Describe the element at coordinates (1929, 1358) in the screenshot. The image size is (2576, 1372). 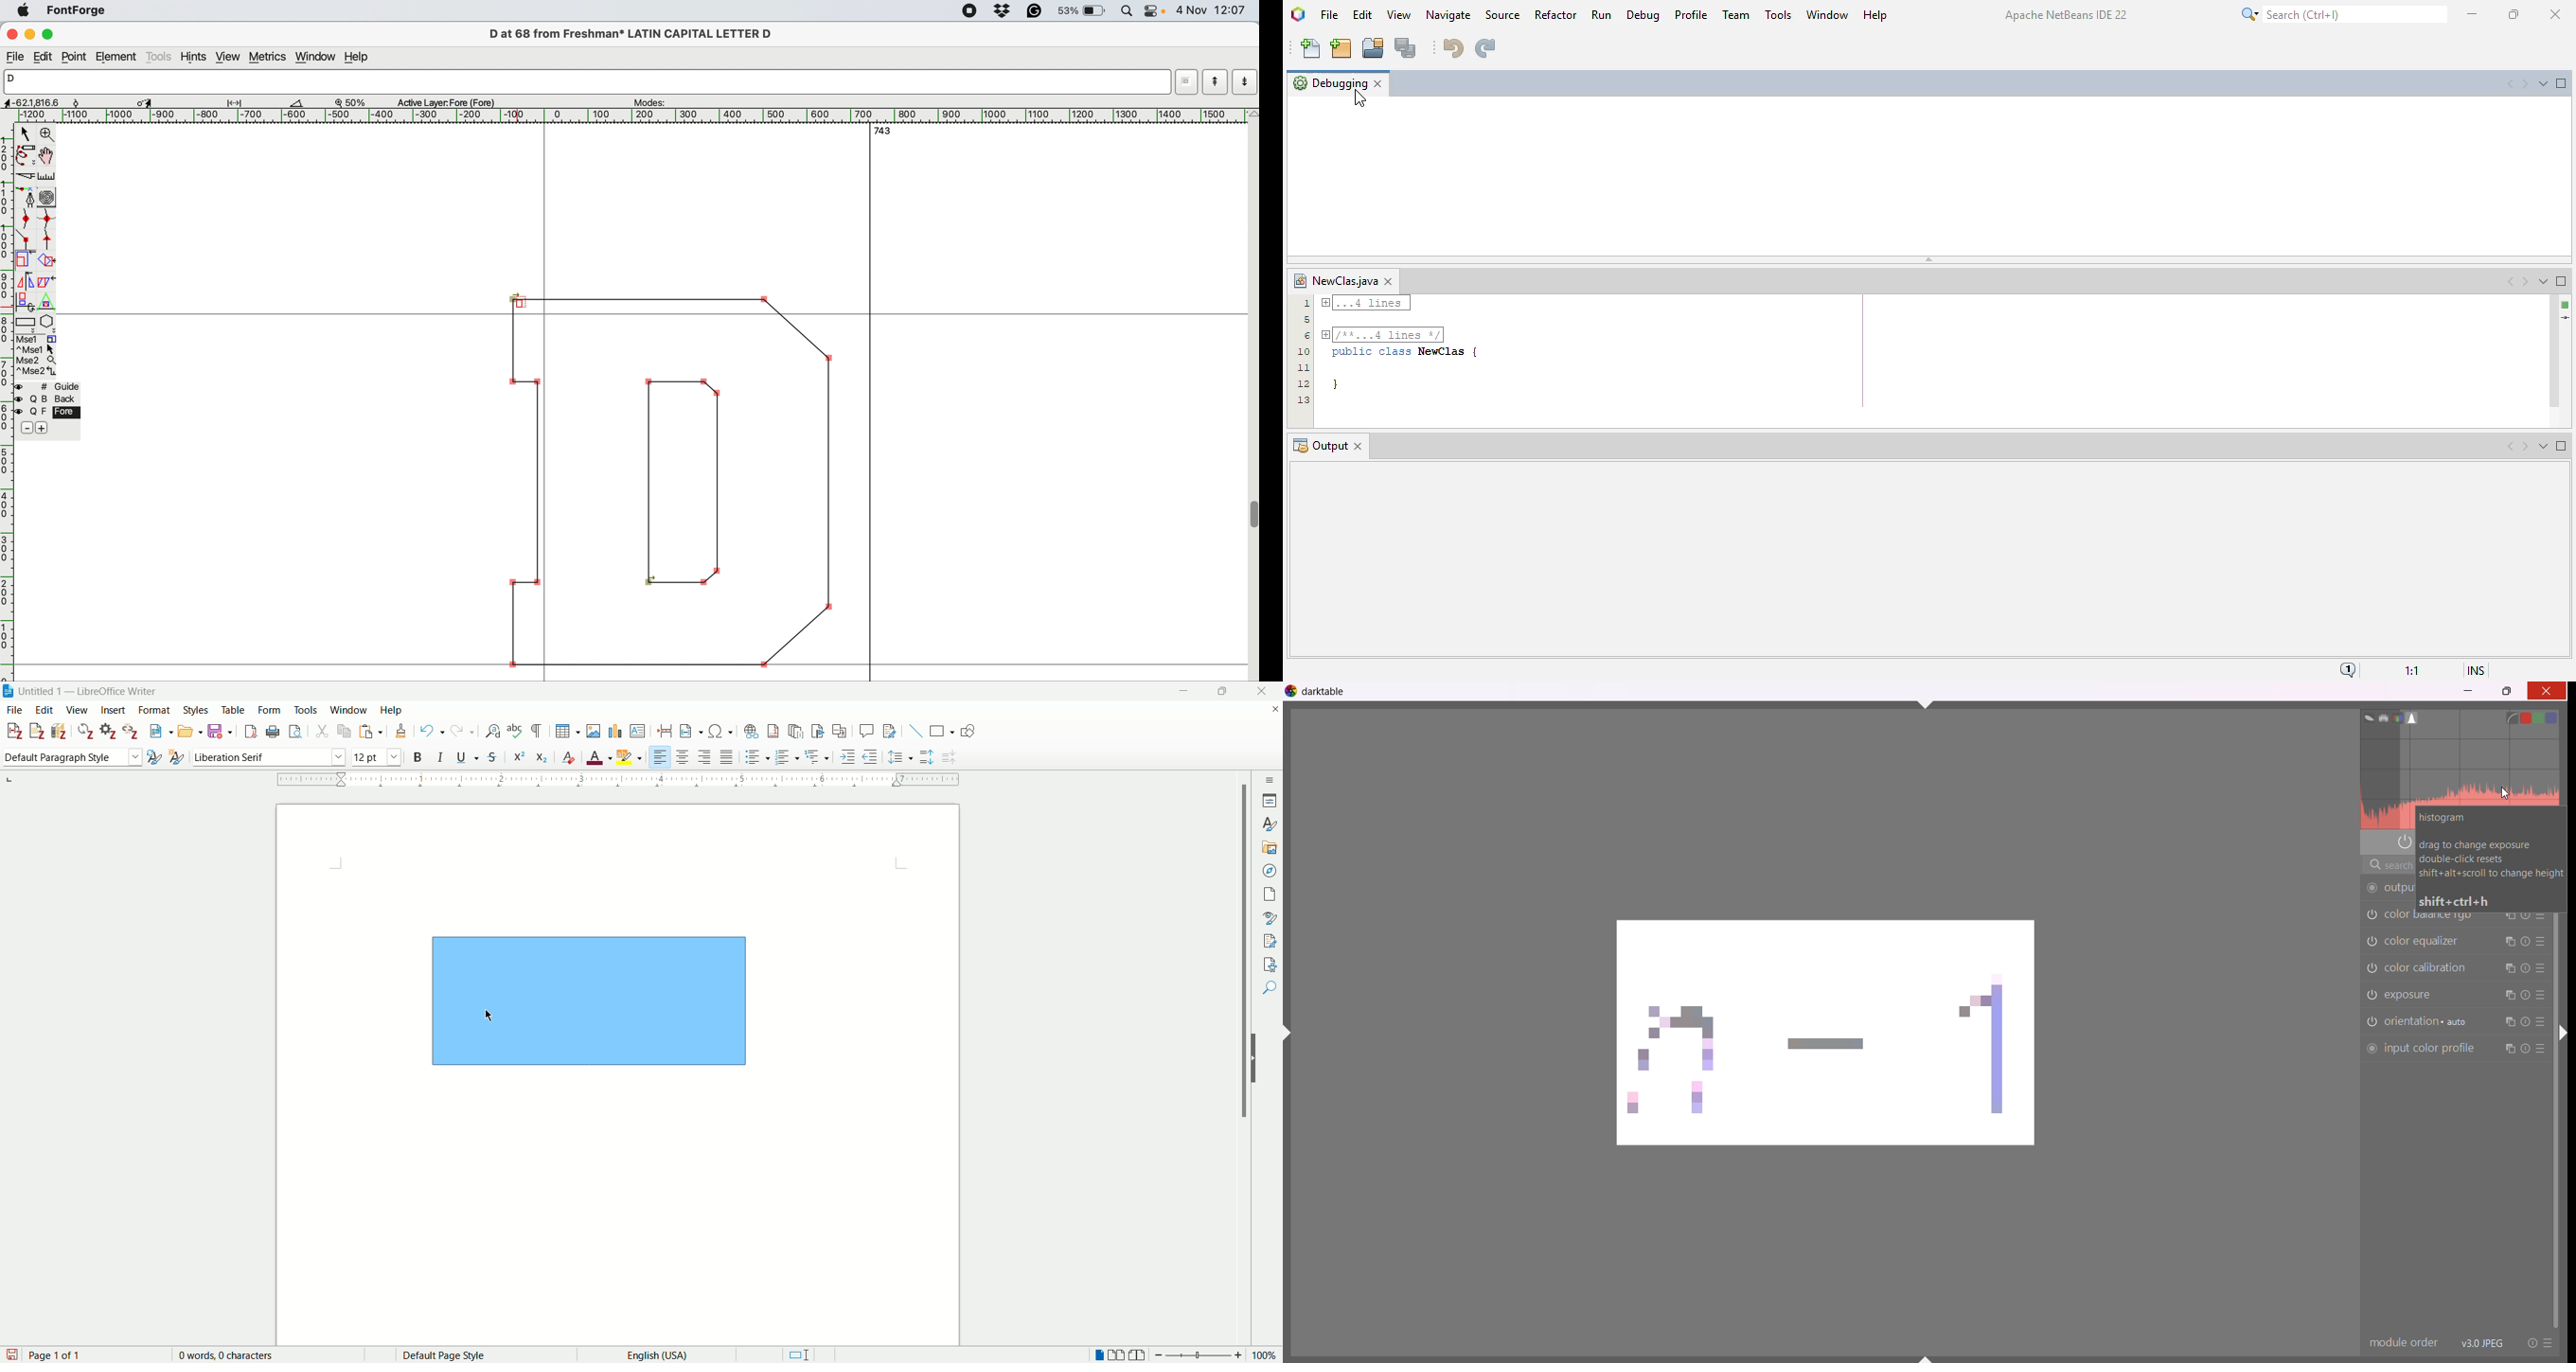
I see `shift+ctrl+b` at that location.